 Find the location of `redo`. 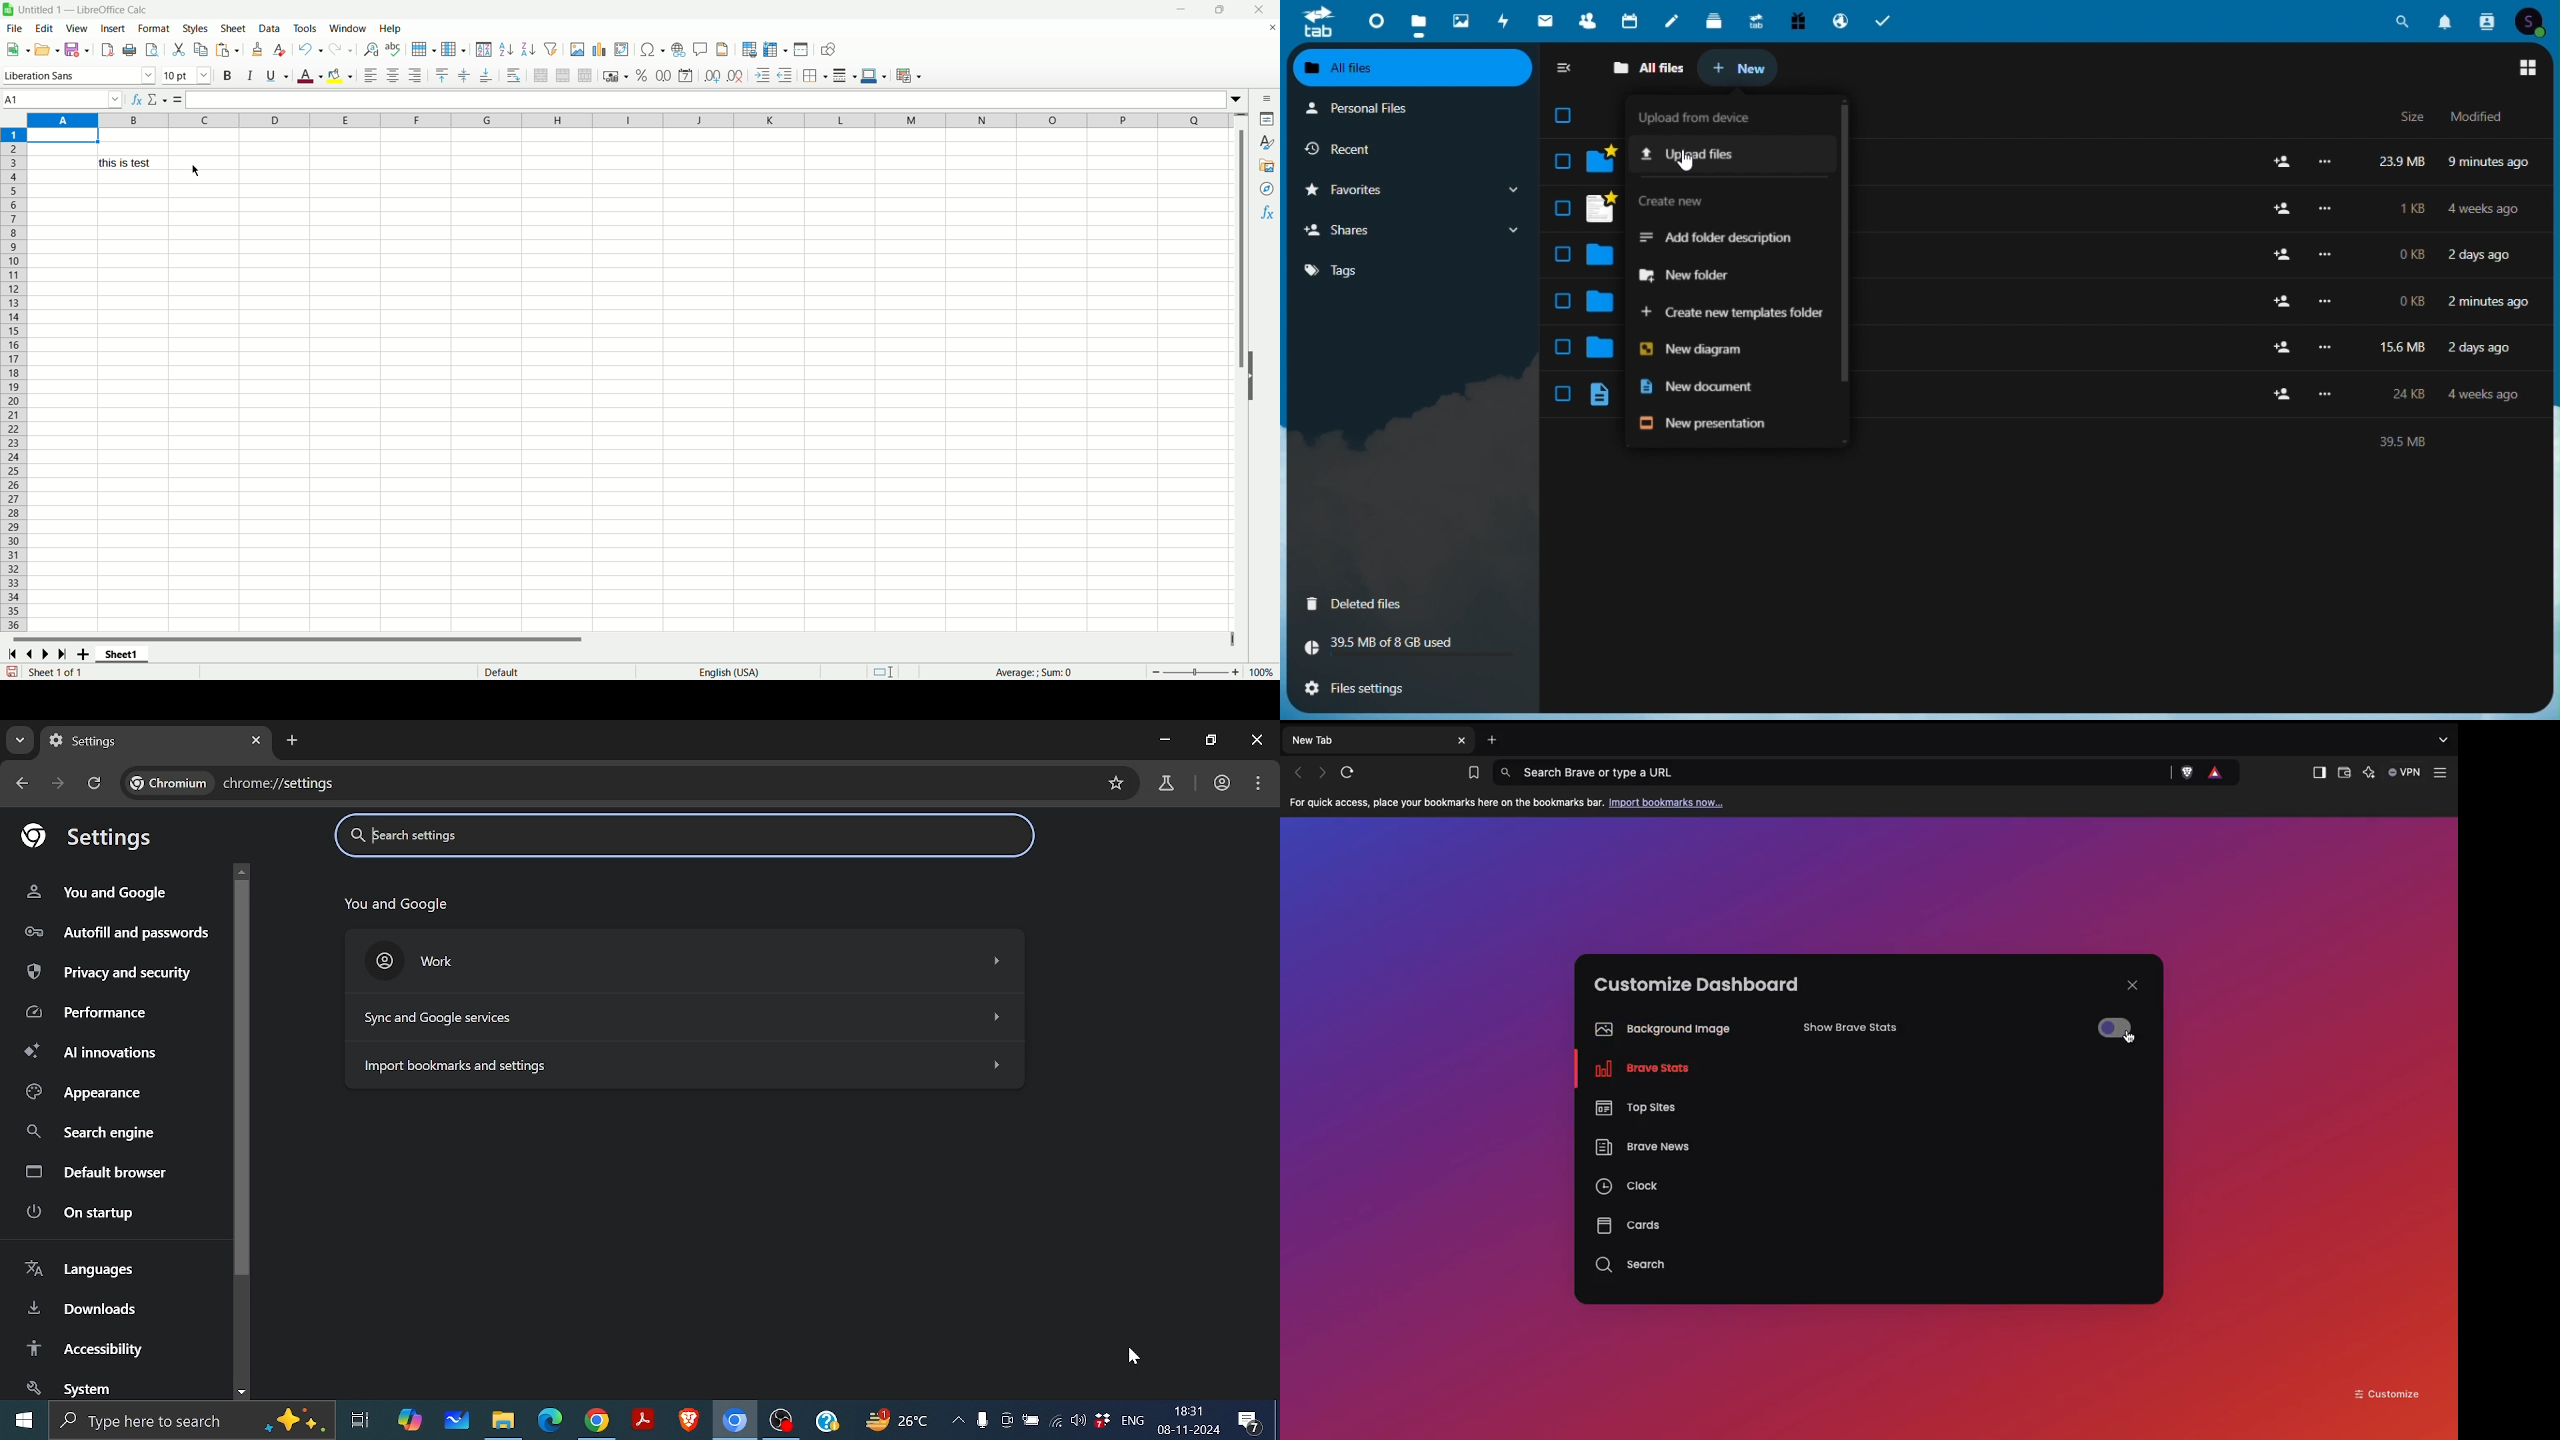

redo is located at coordinates (344, 47).